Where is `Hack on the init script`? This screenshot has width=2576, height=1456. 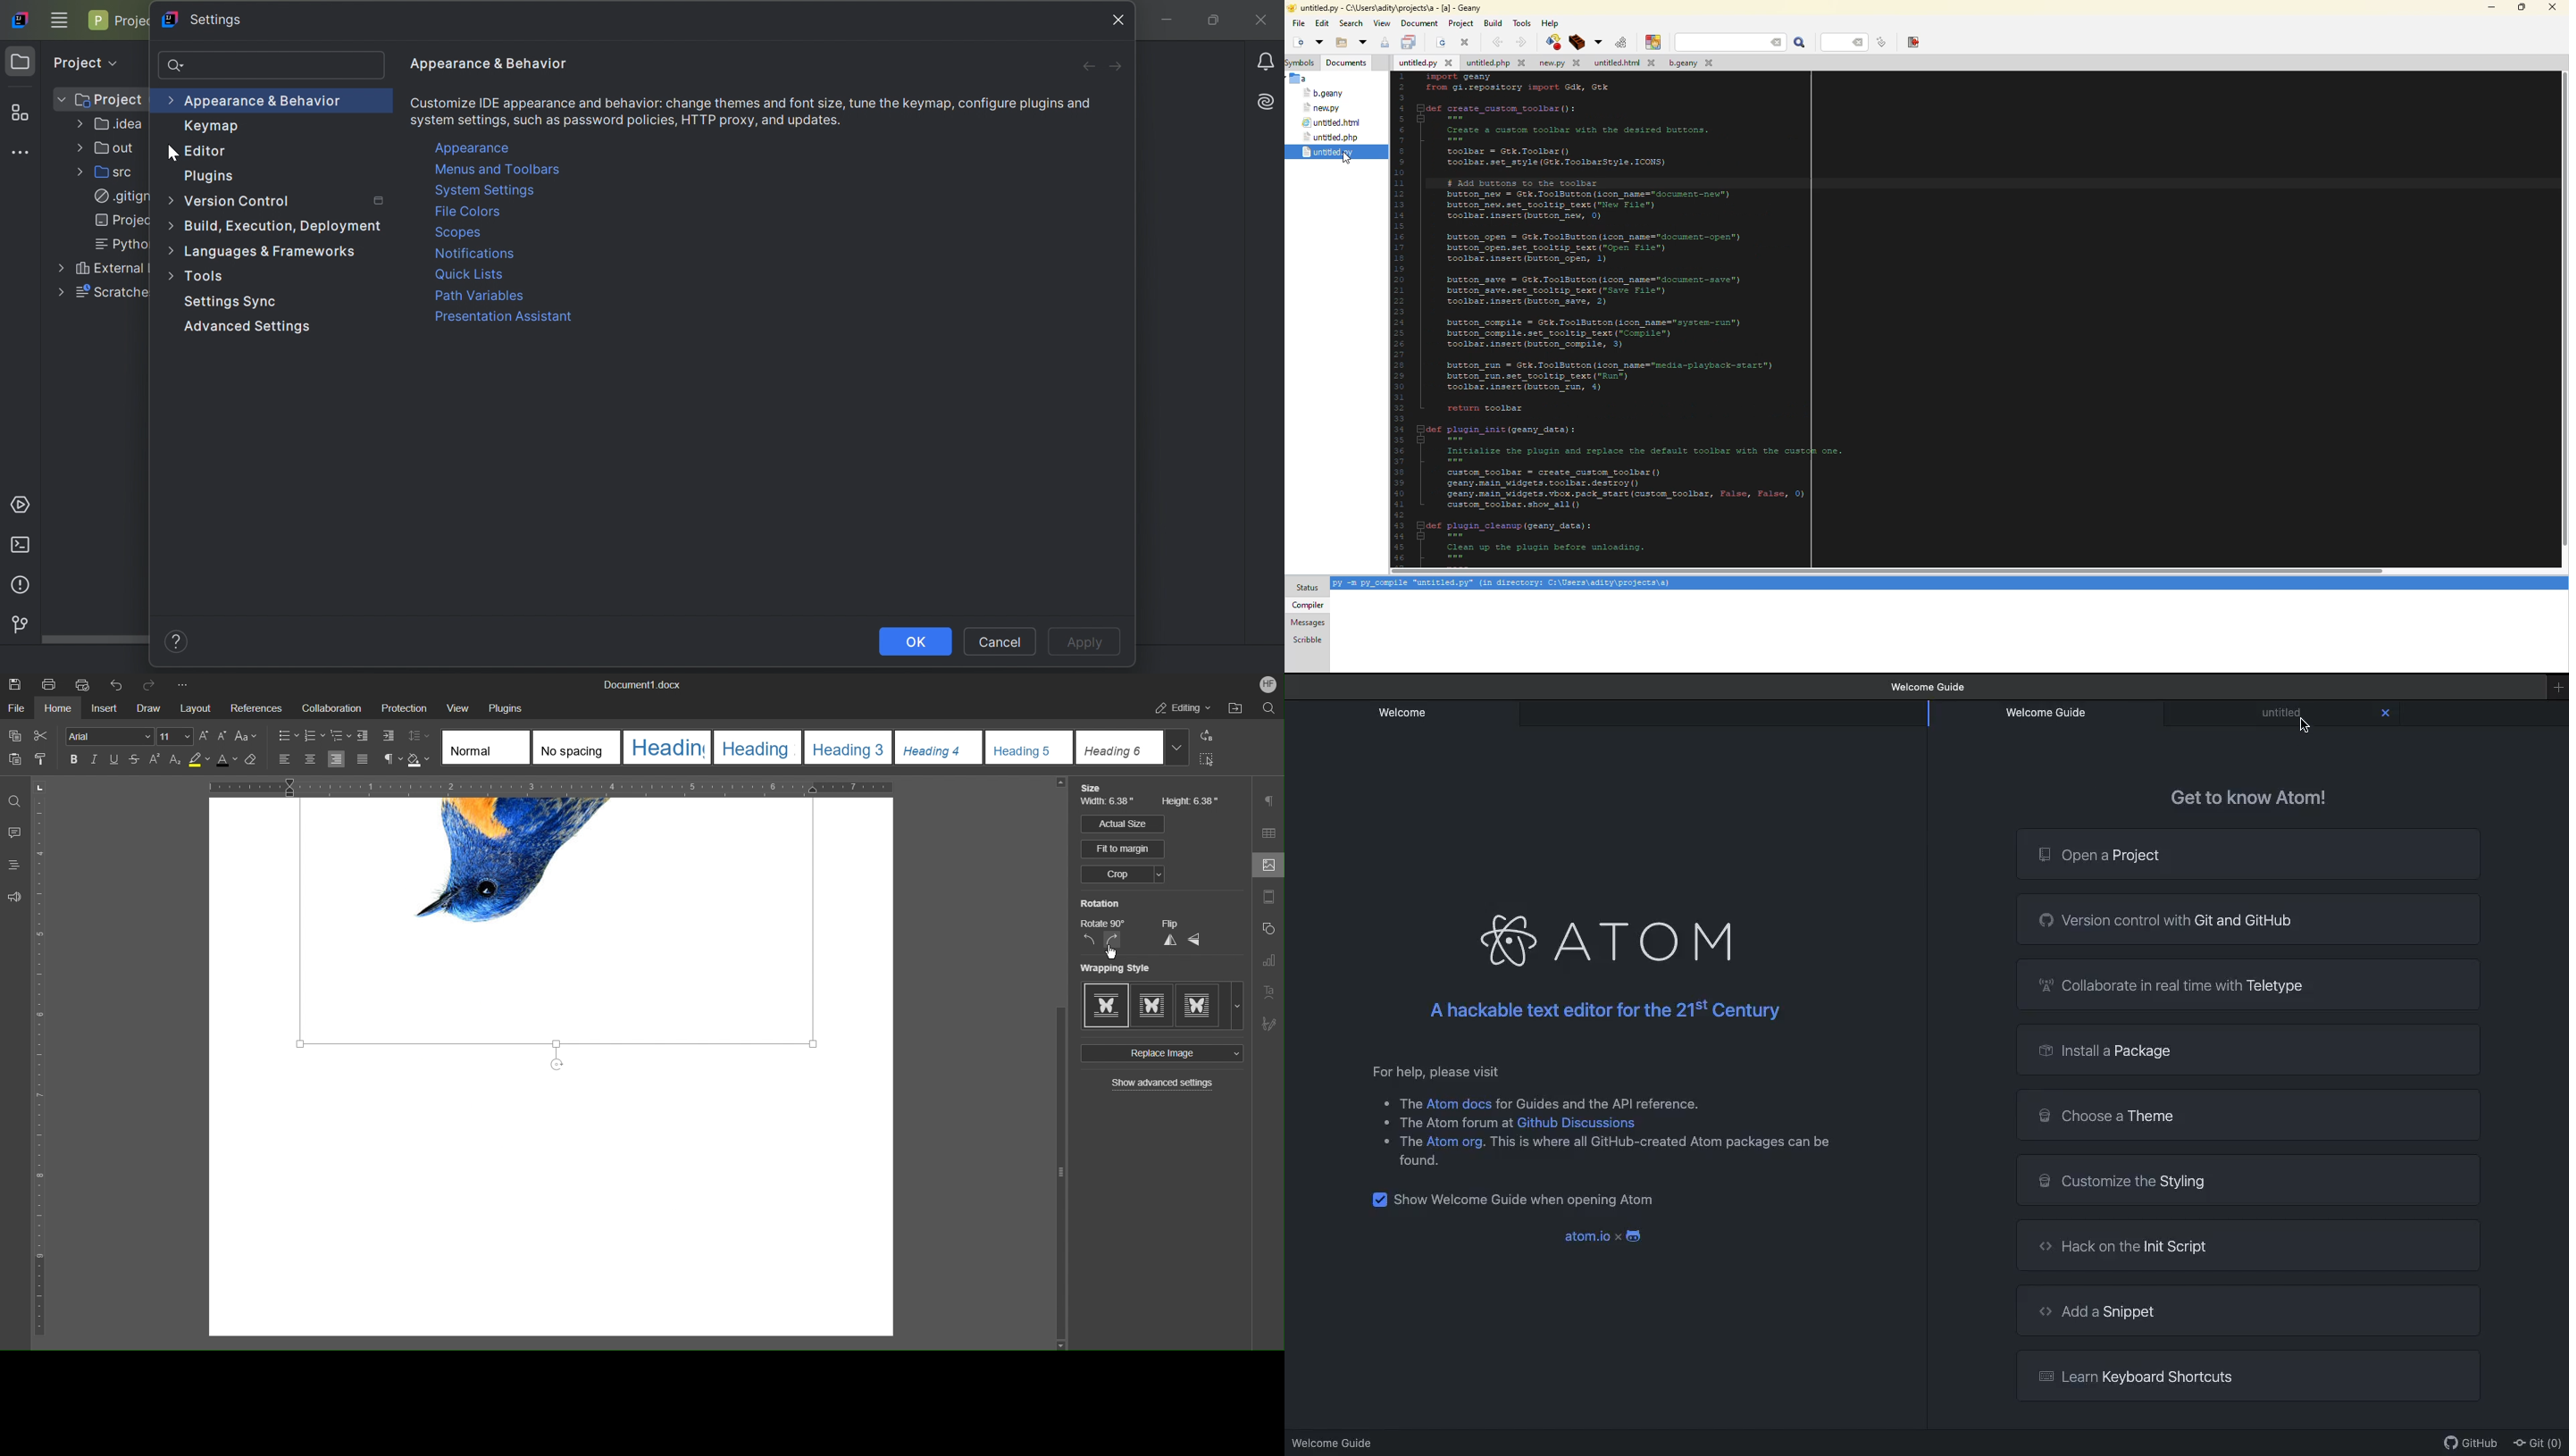 Hack on the init script is located at coordinates (2247, 1244).